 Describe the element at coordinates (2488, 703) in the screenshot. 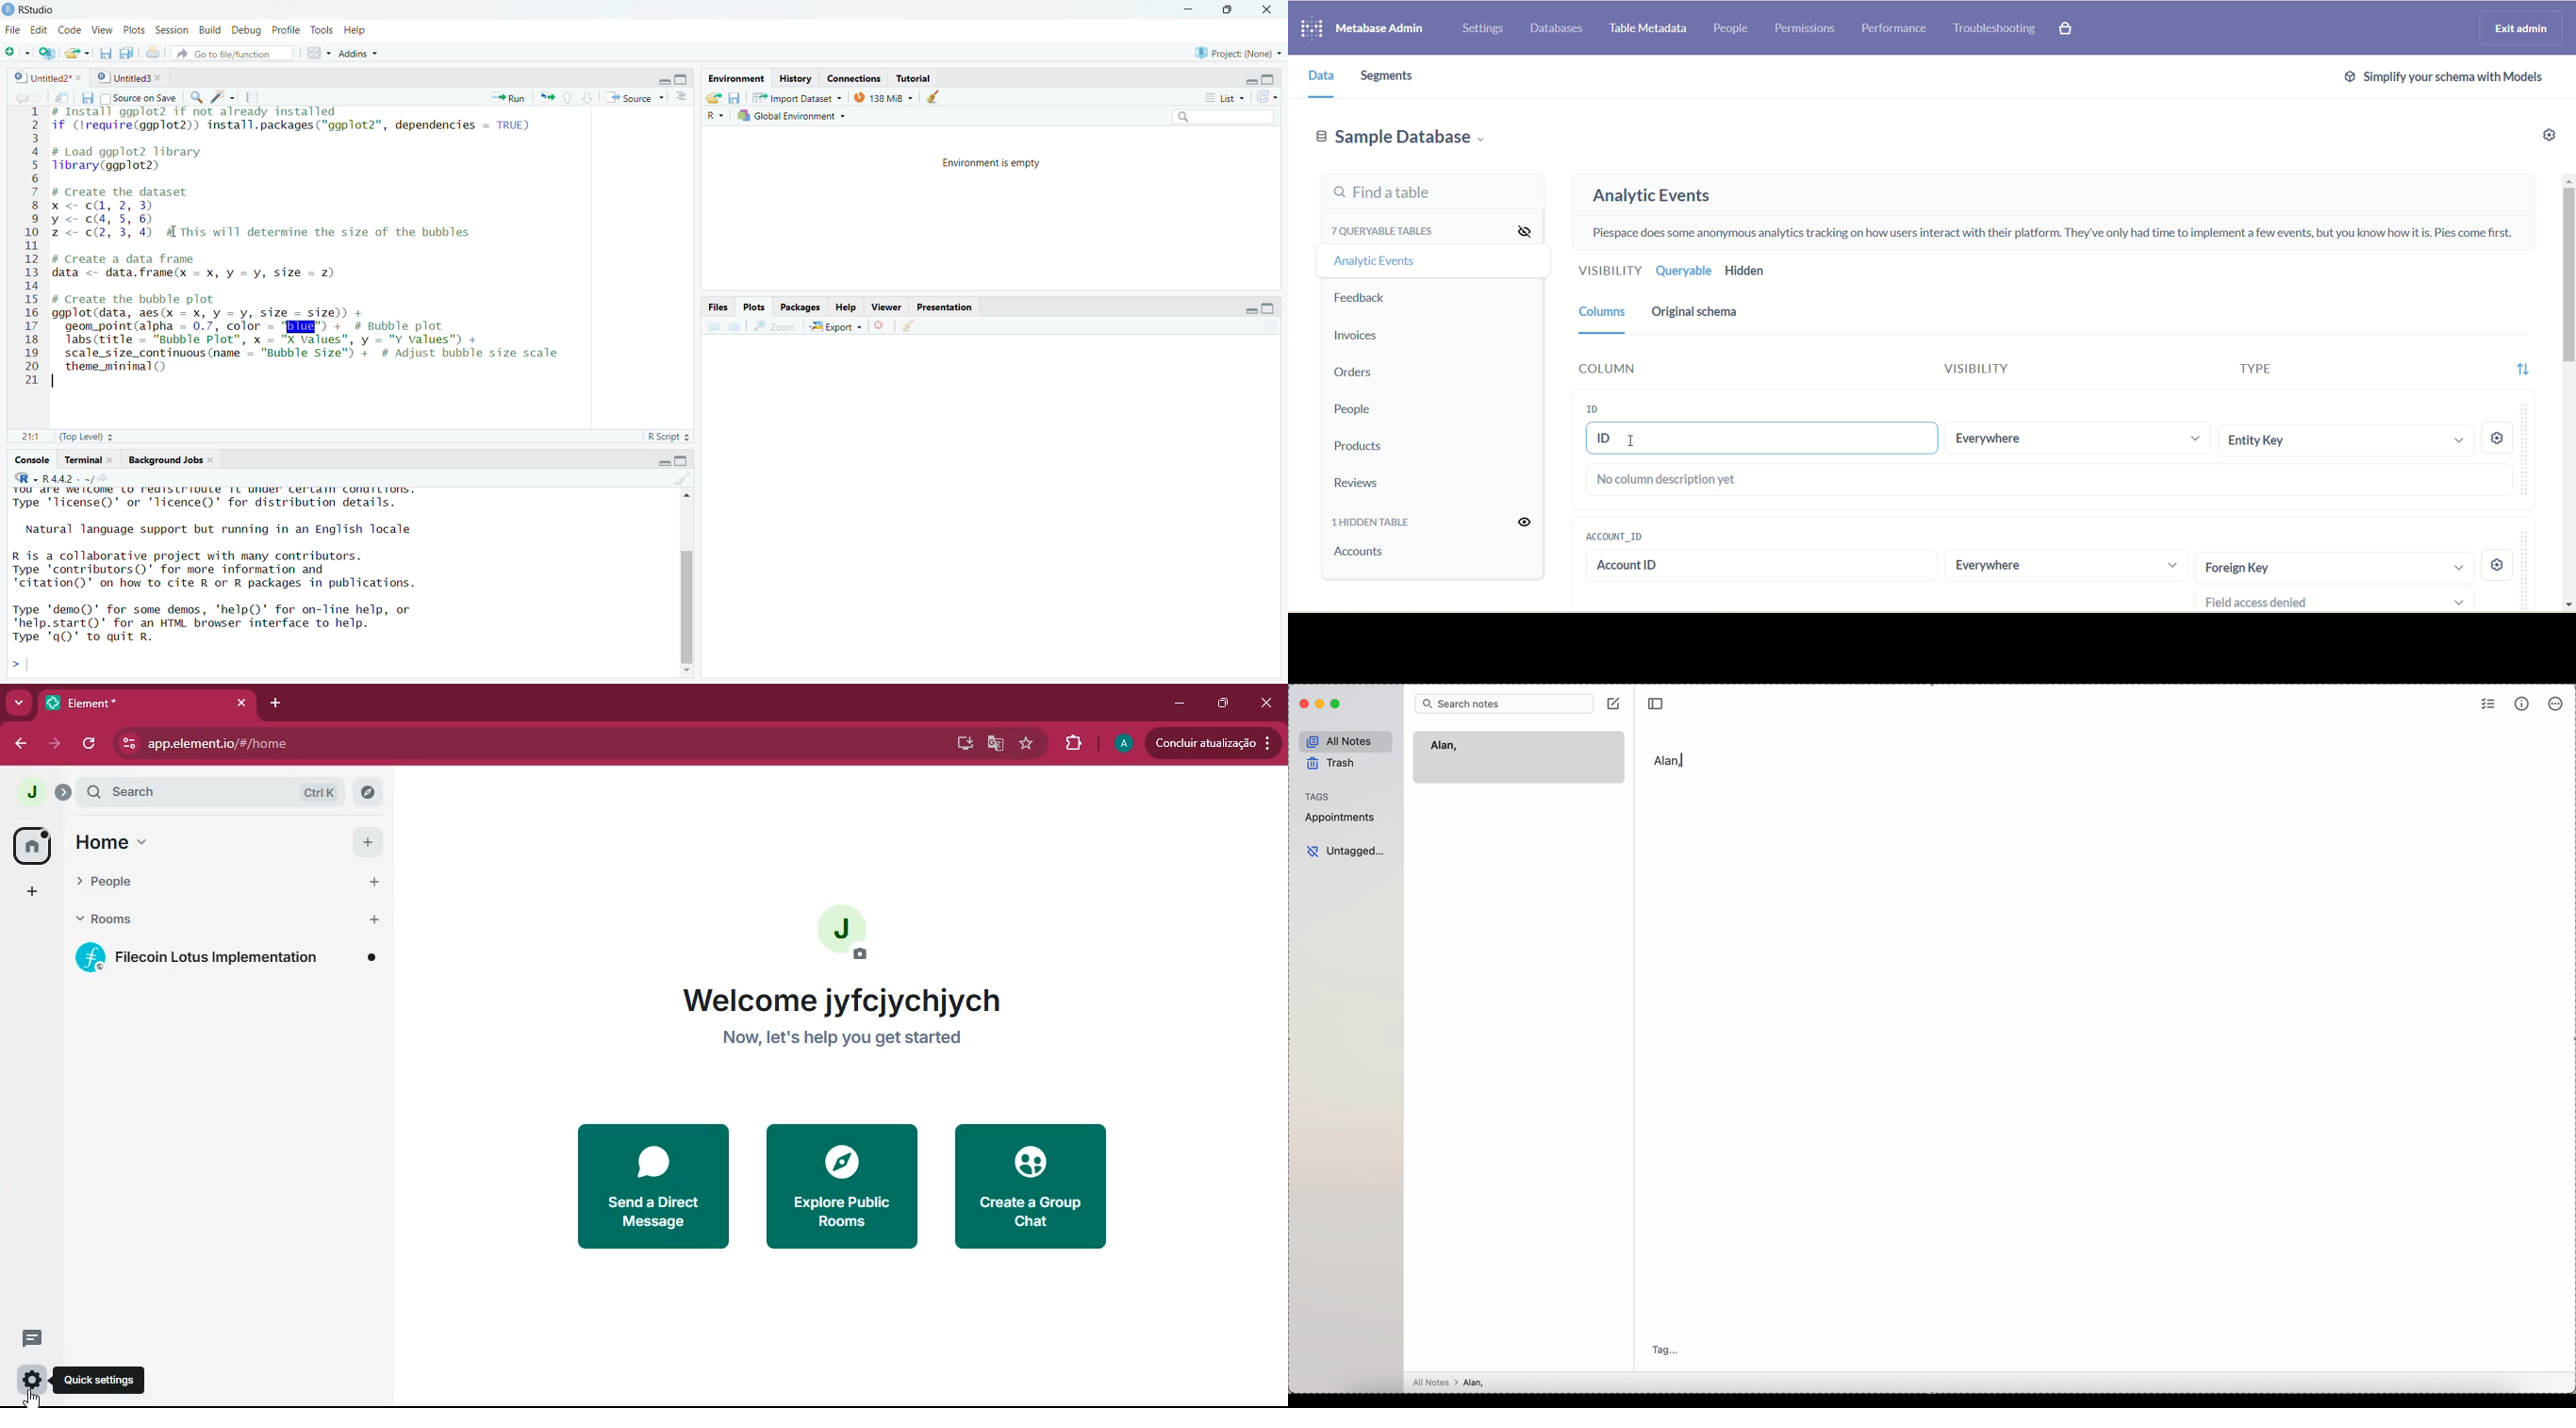

I see `check list` at that location.